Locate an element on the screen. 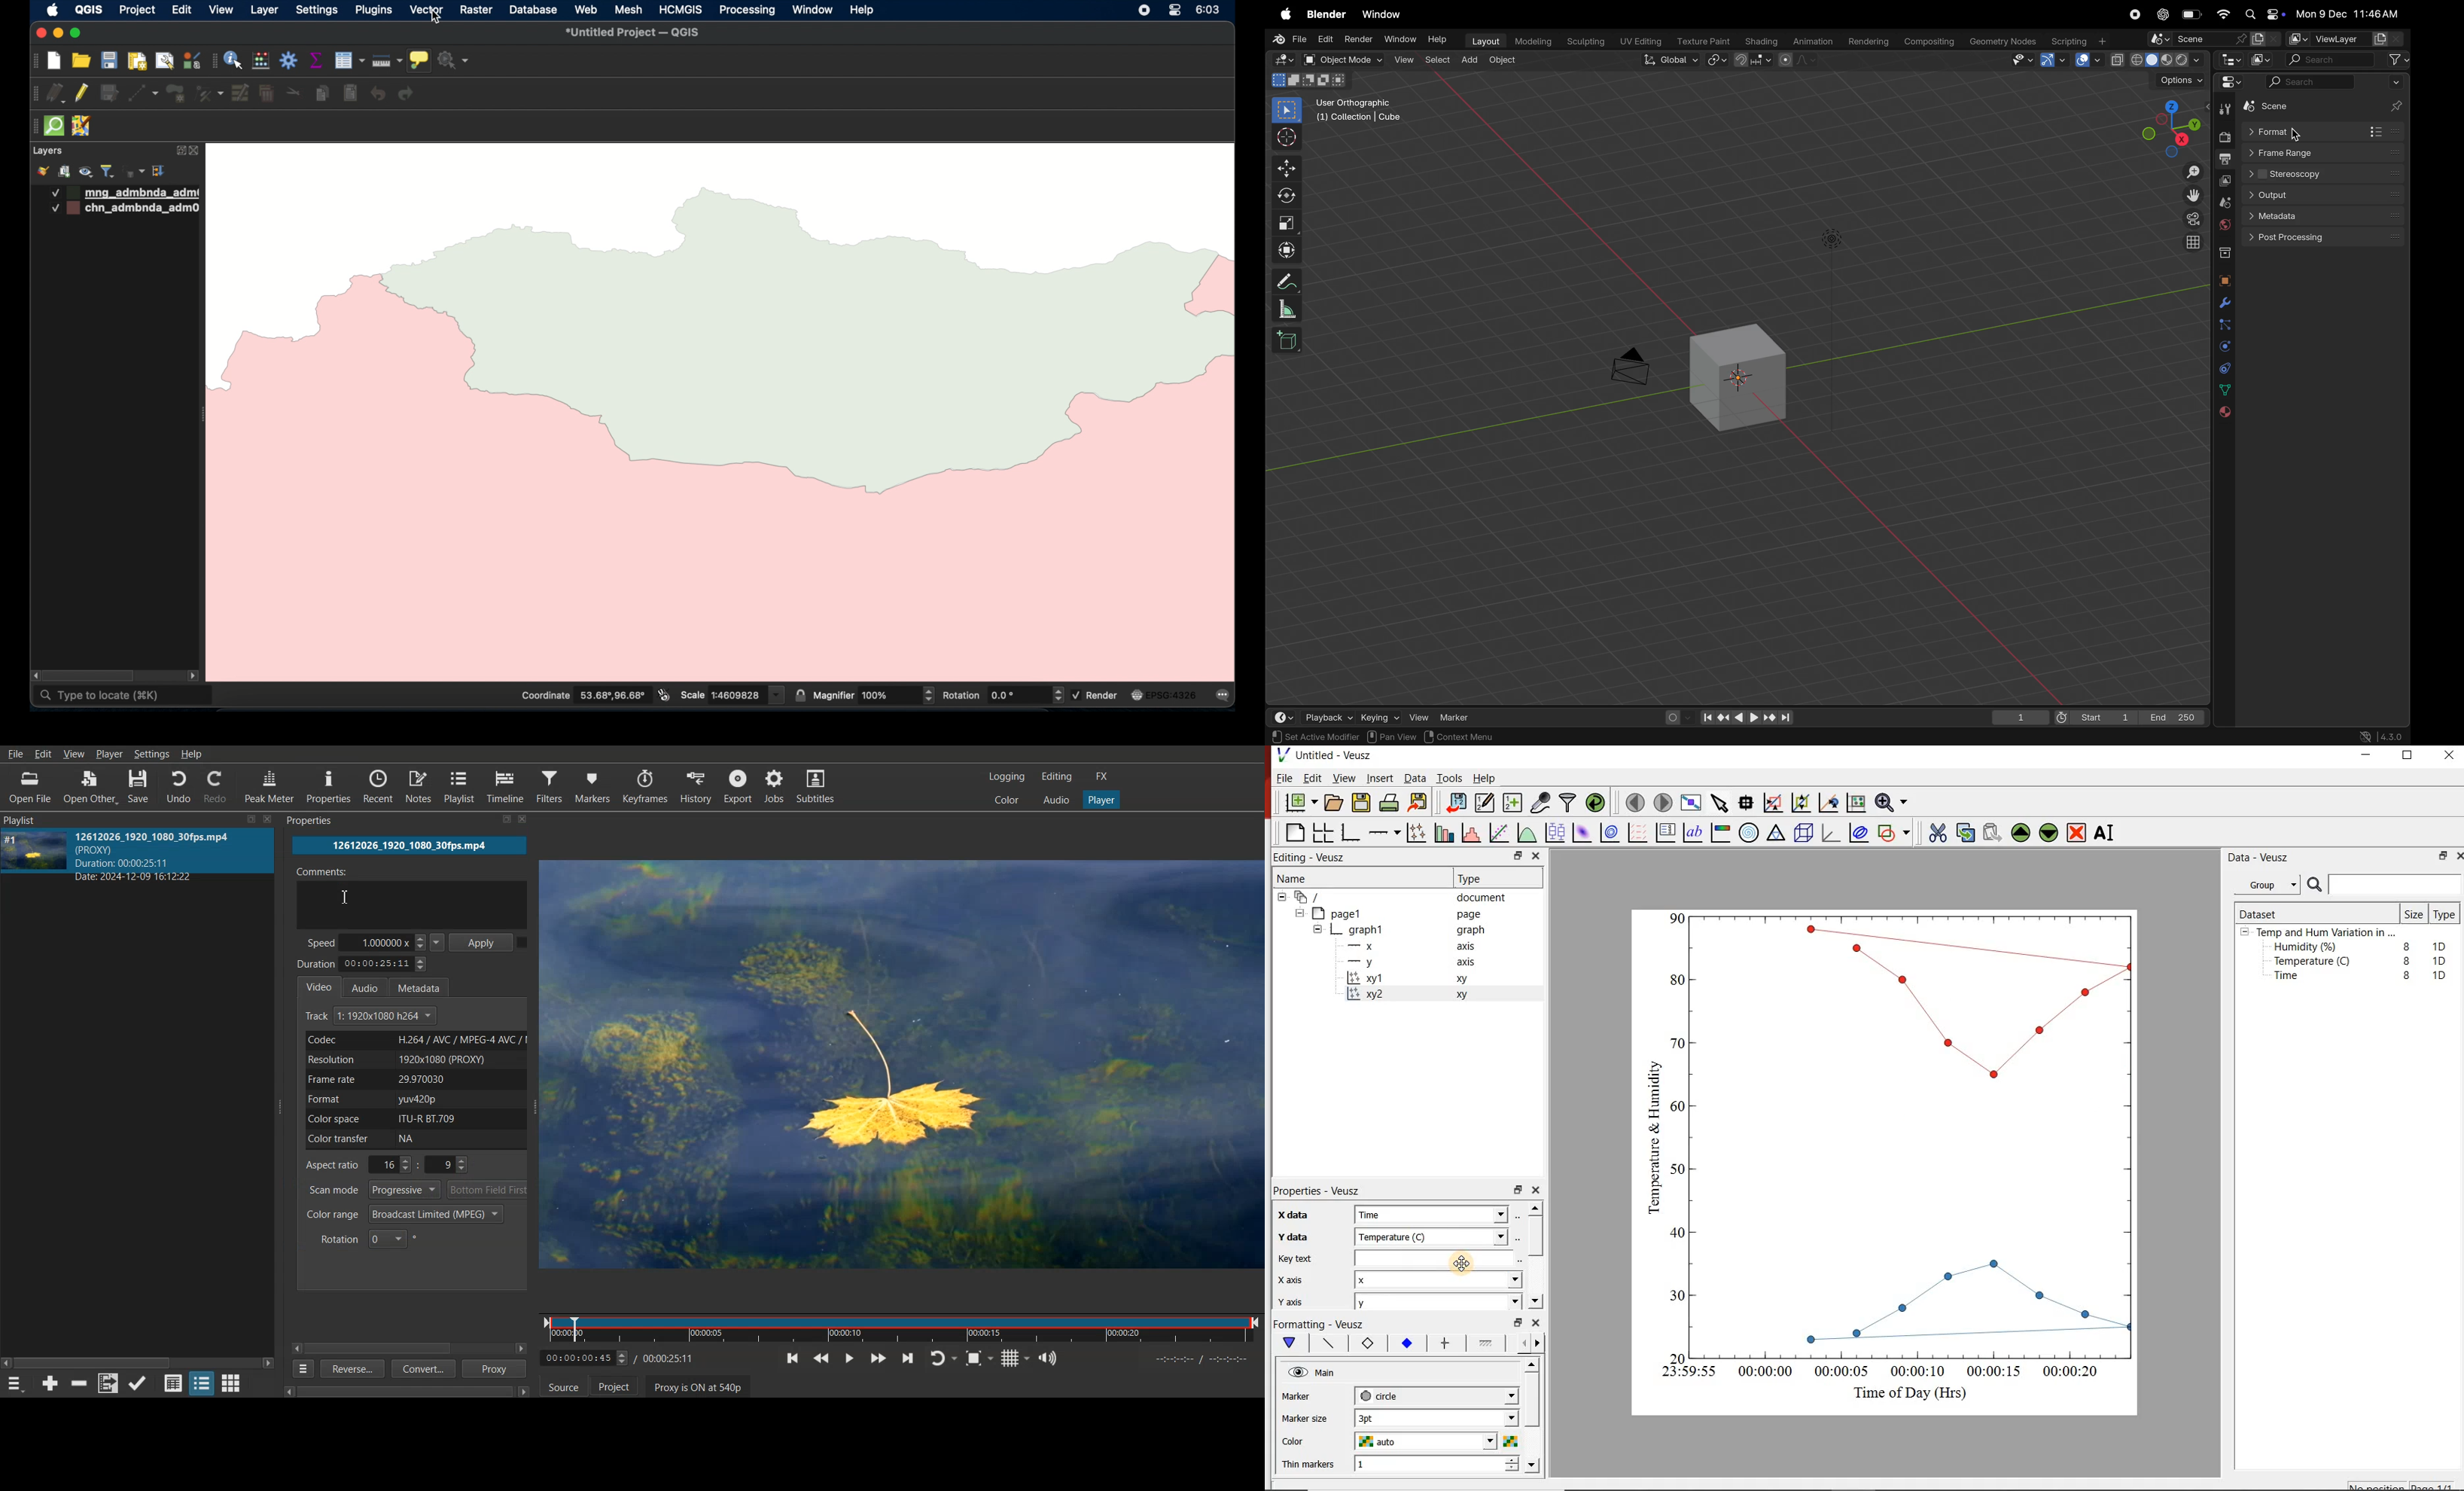  plot a 2d dataset as contours is located at coordinates (1613, 833).